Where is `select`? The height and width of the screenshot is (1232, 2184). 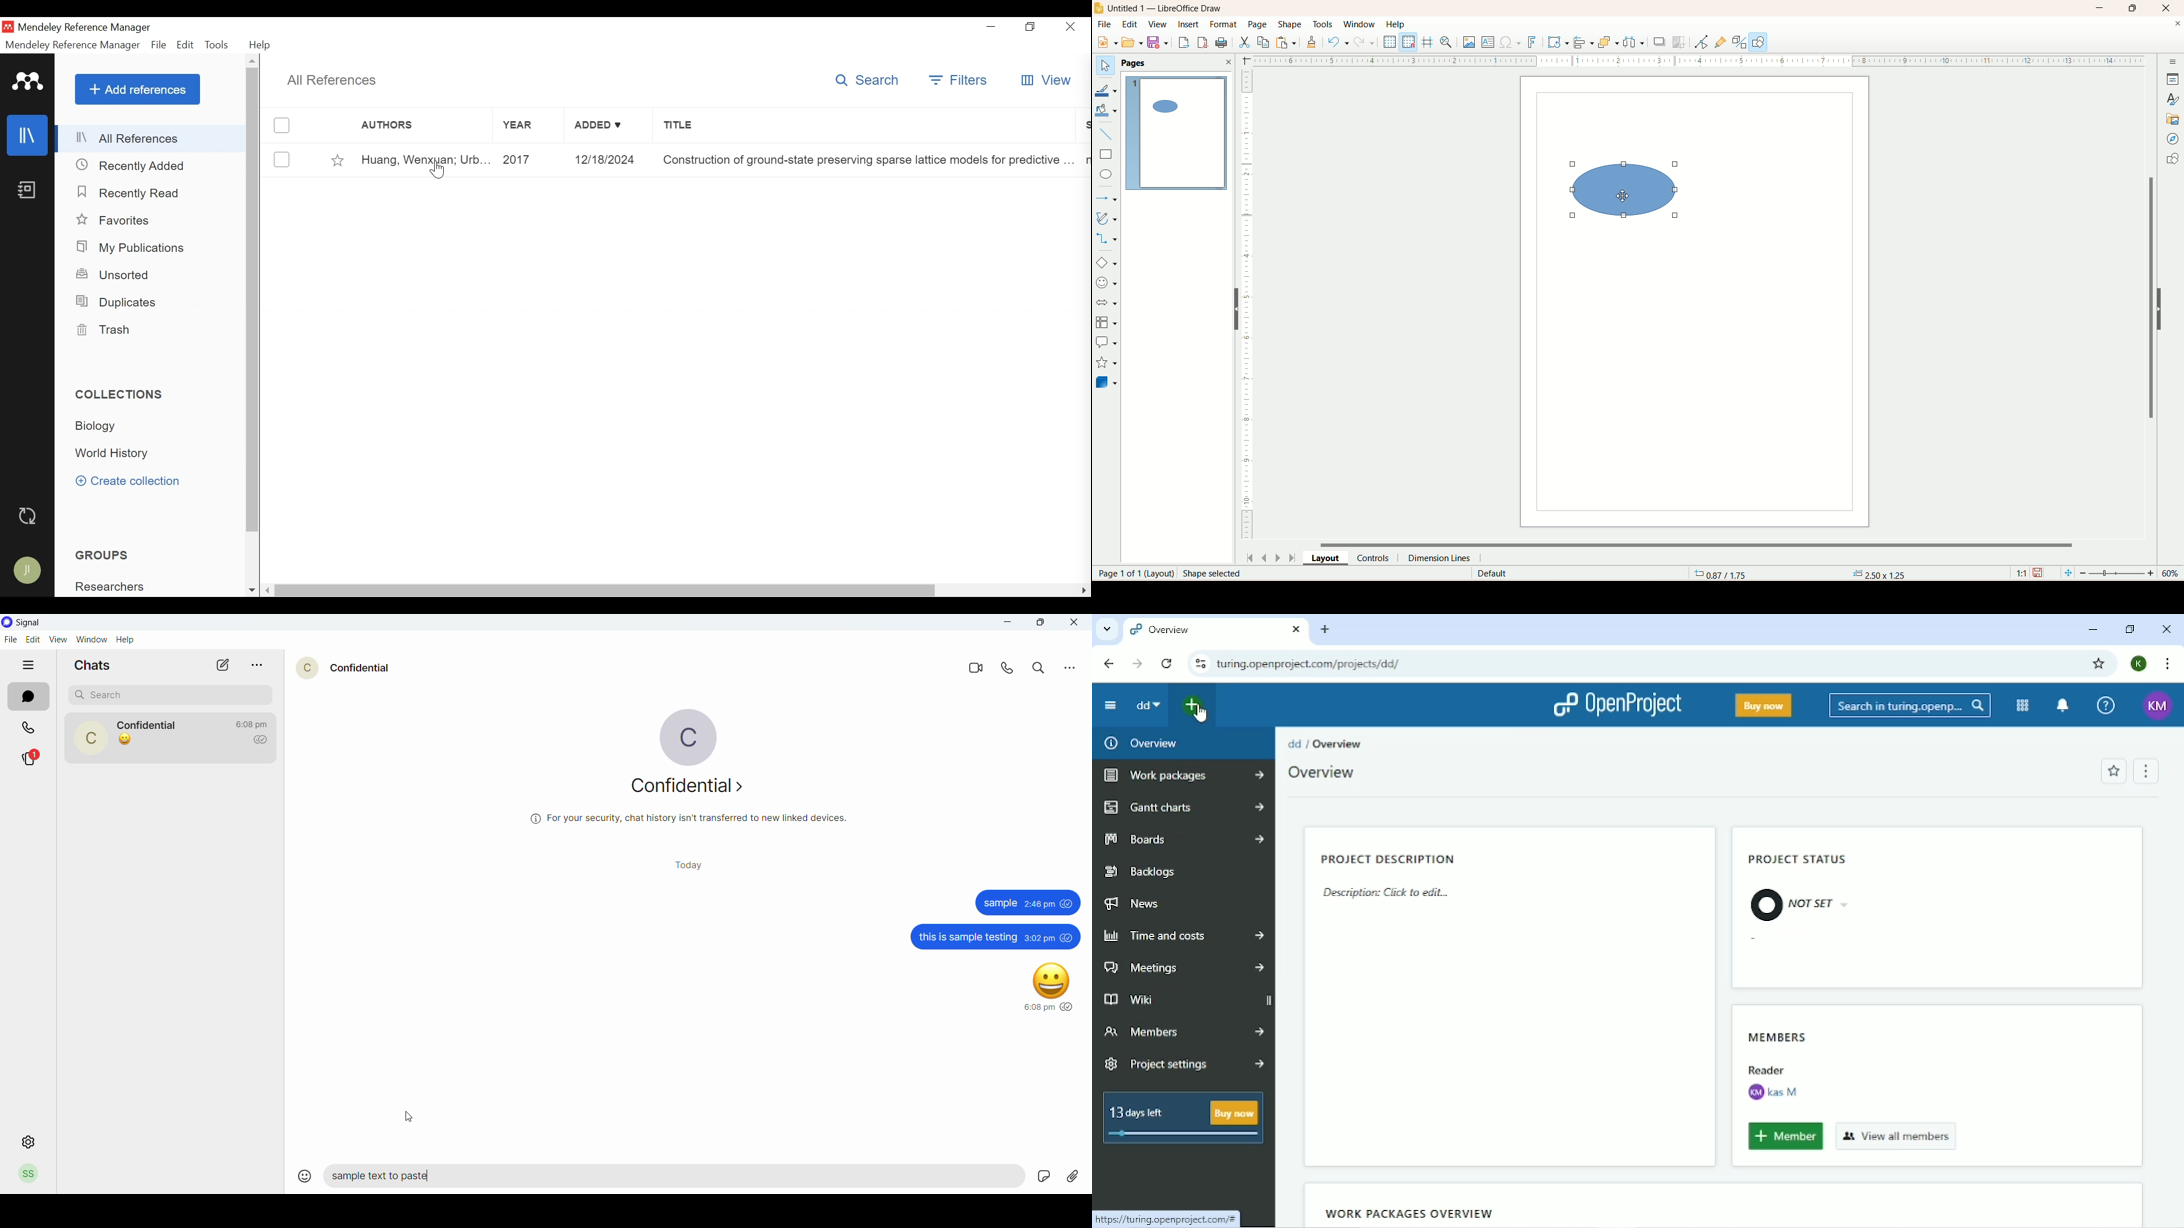 select is located at coordinates (1106, 66).